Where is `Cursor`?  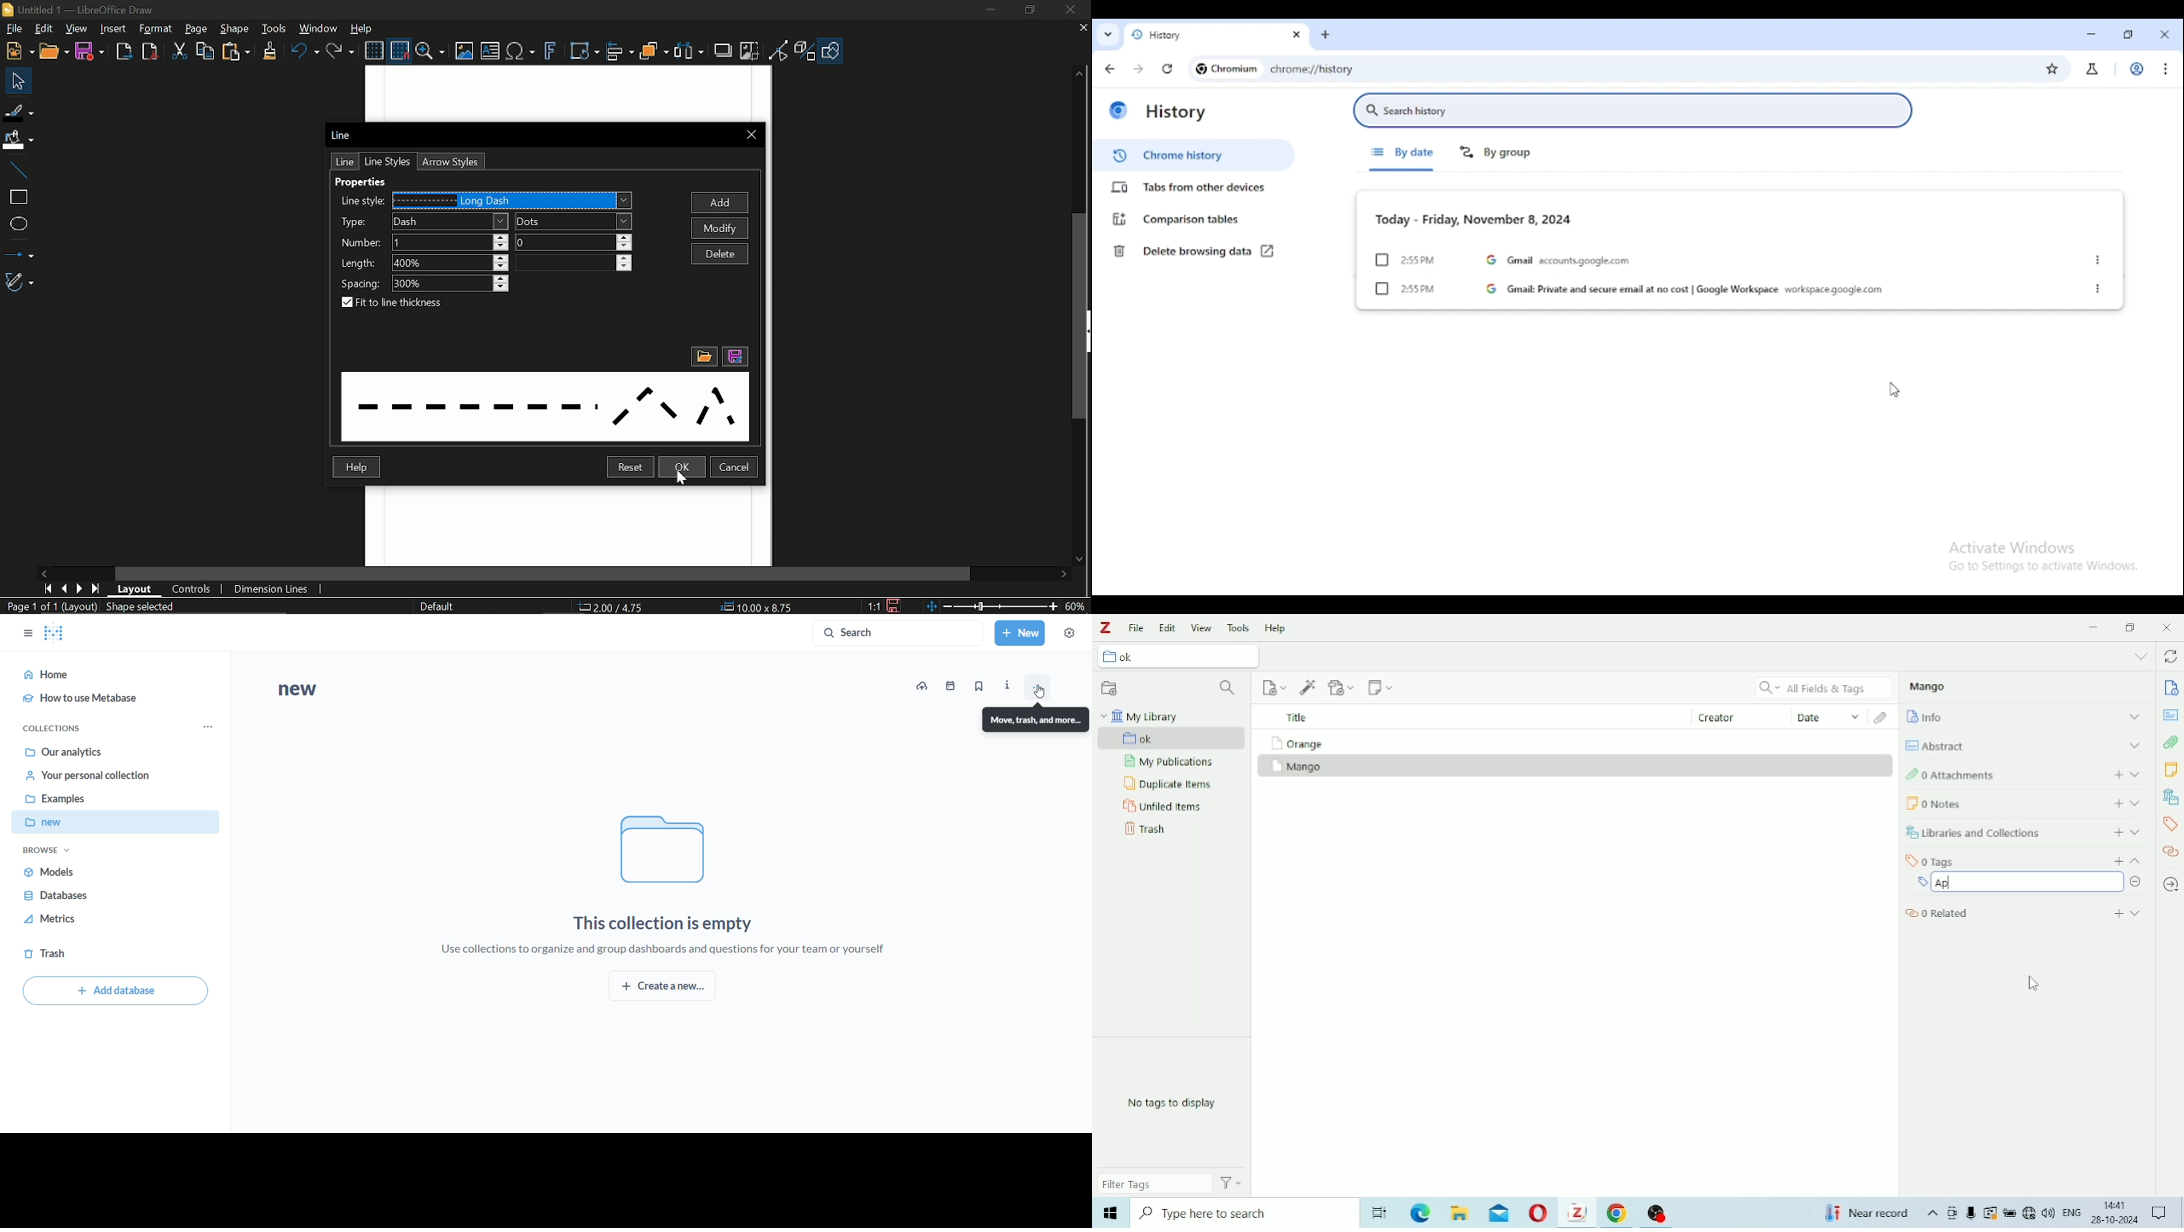
Cursor is located at coordinates (2035, 983).